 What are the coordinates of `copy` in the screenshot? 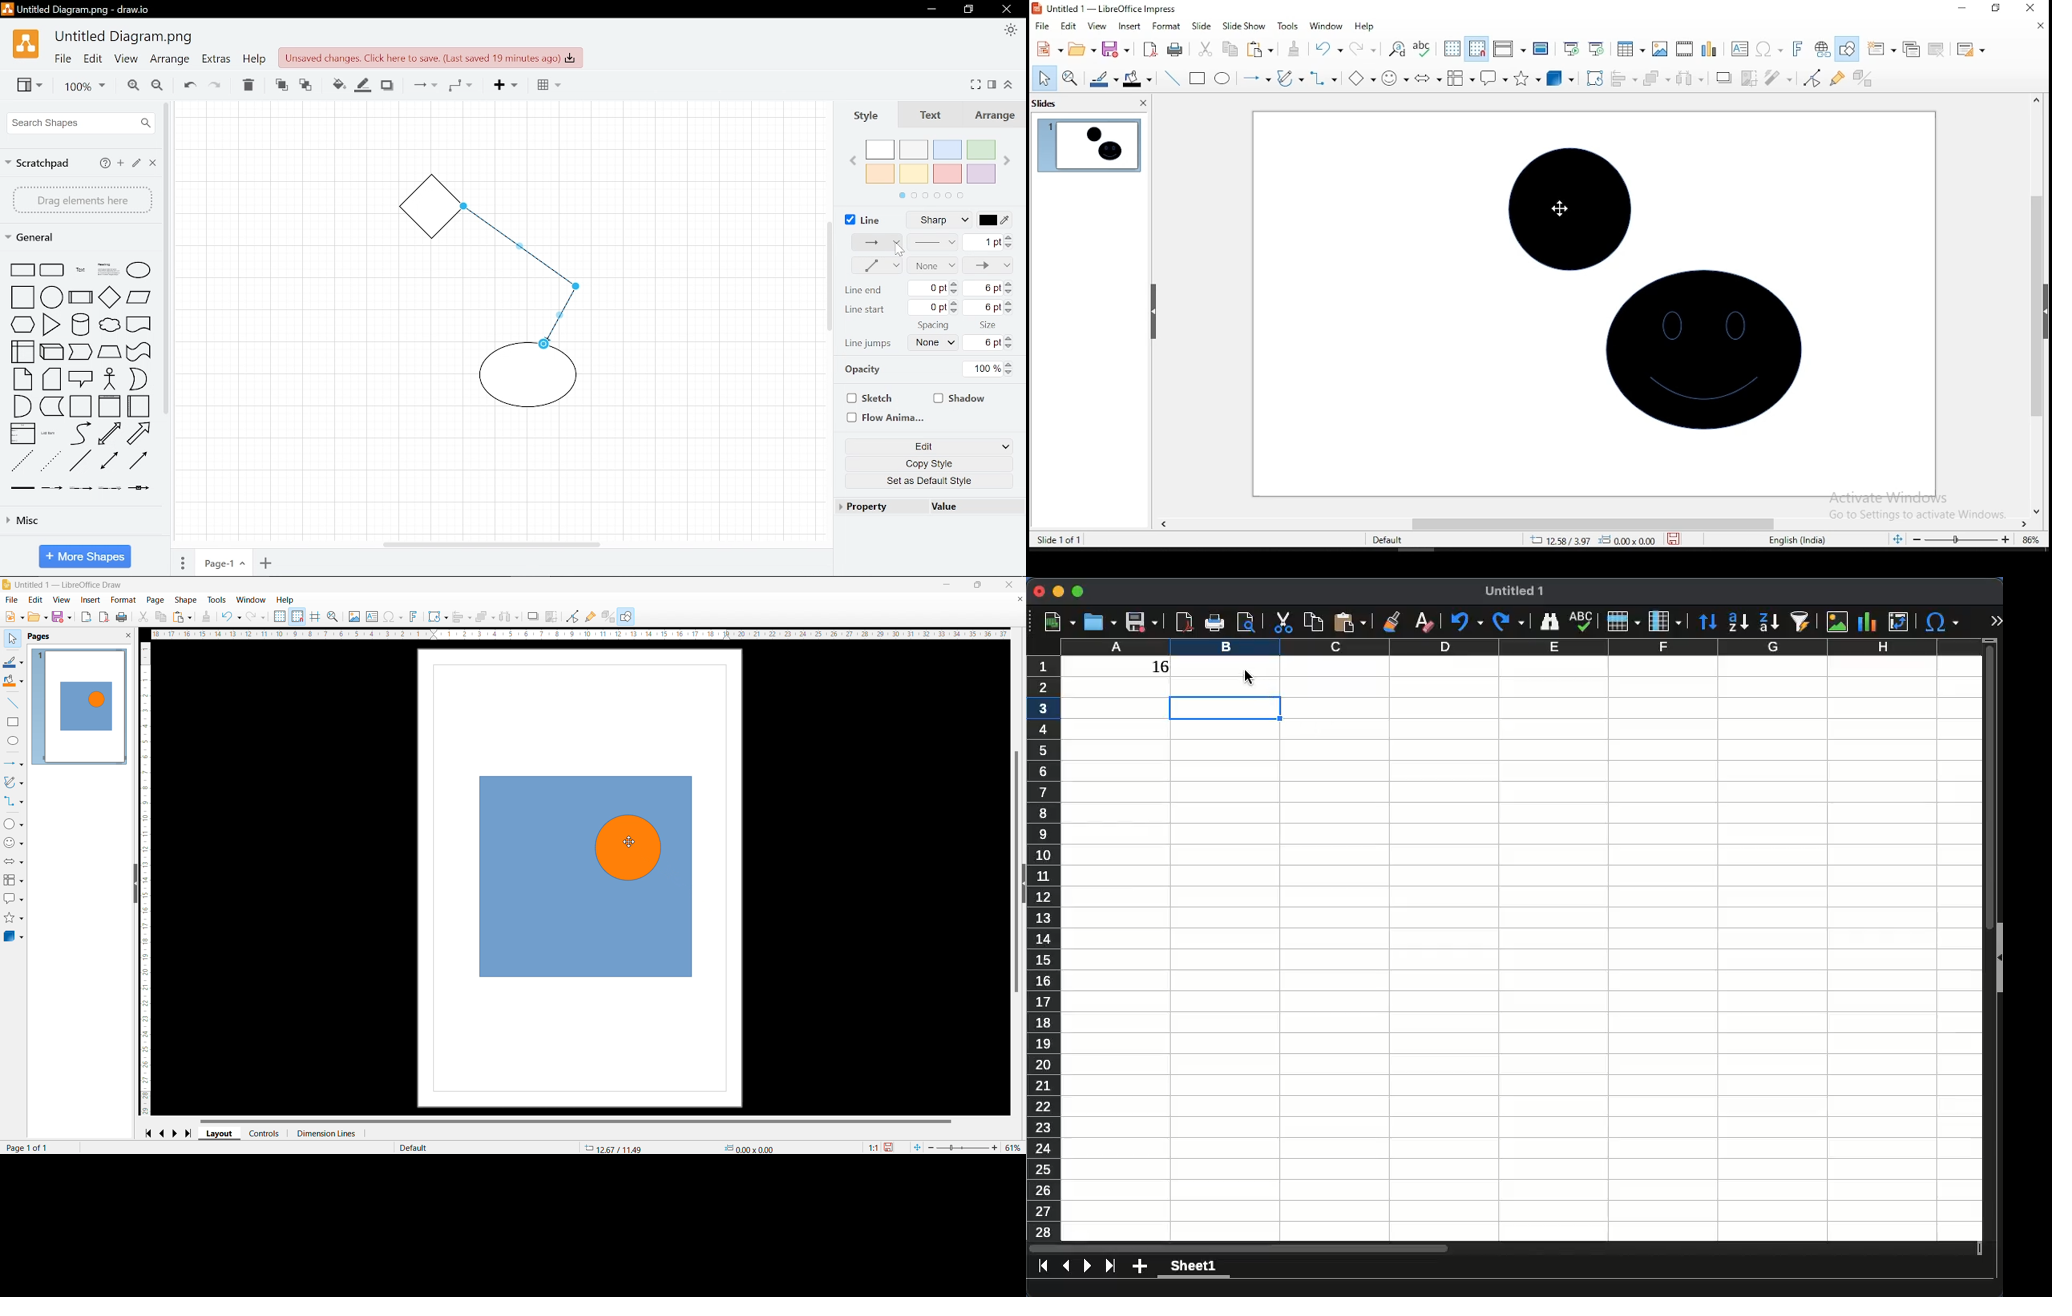 It's located at (1229, 50).